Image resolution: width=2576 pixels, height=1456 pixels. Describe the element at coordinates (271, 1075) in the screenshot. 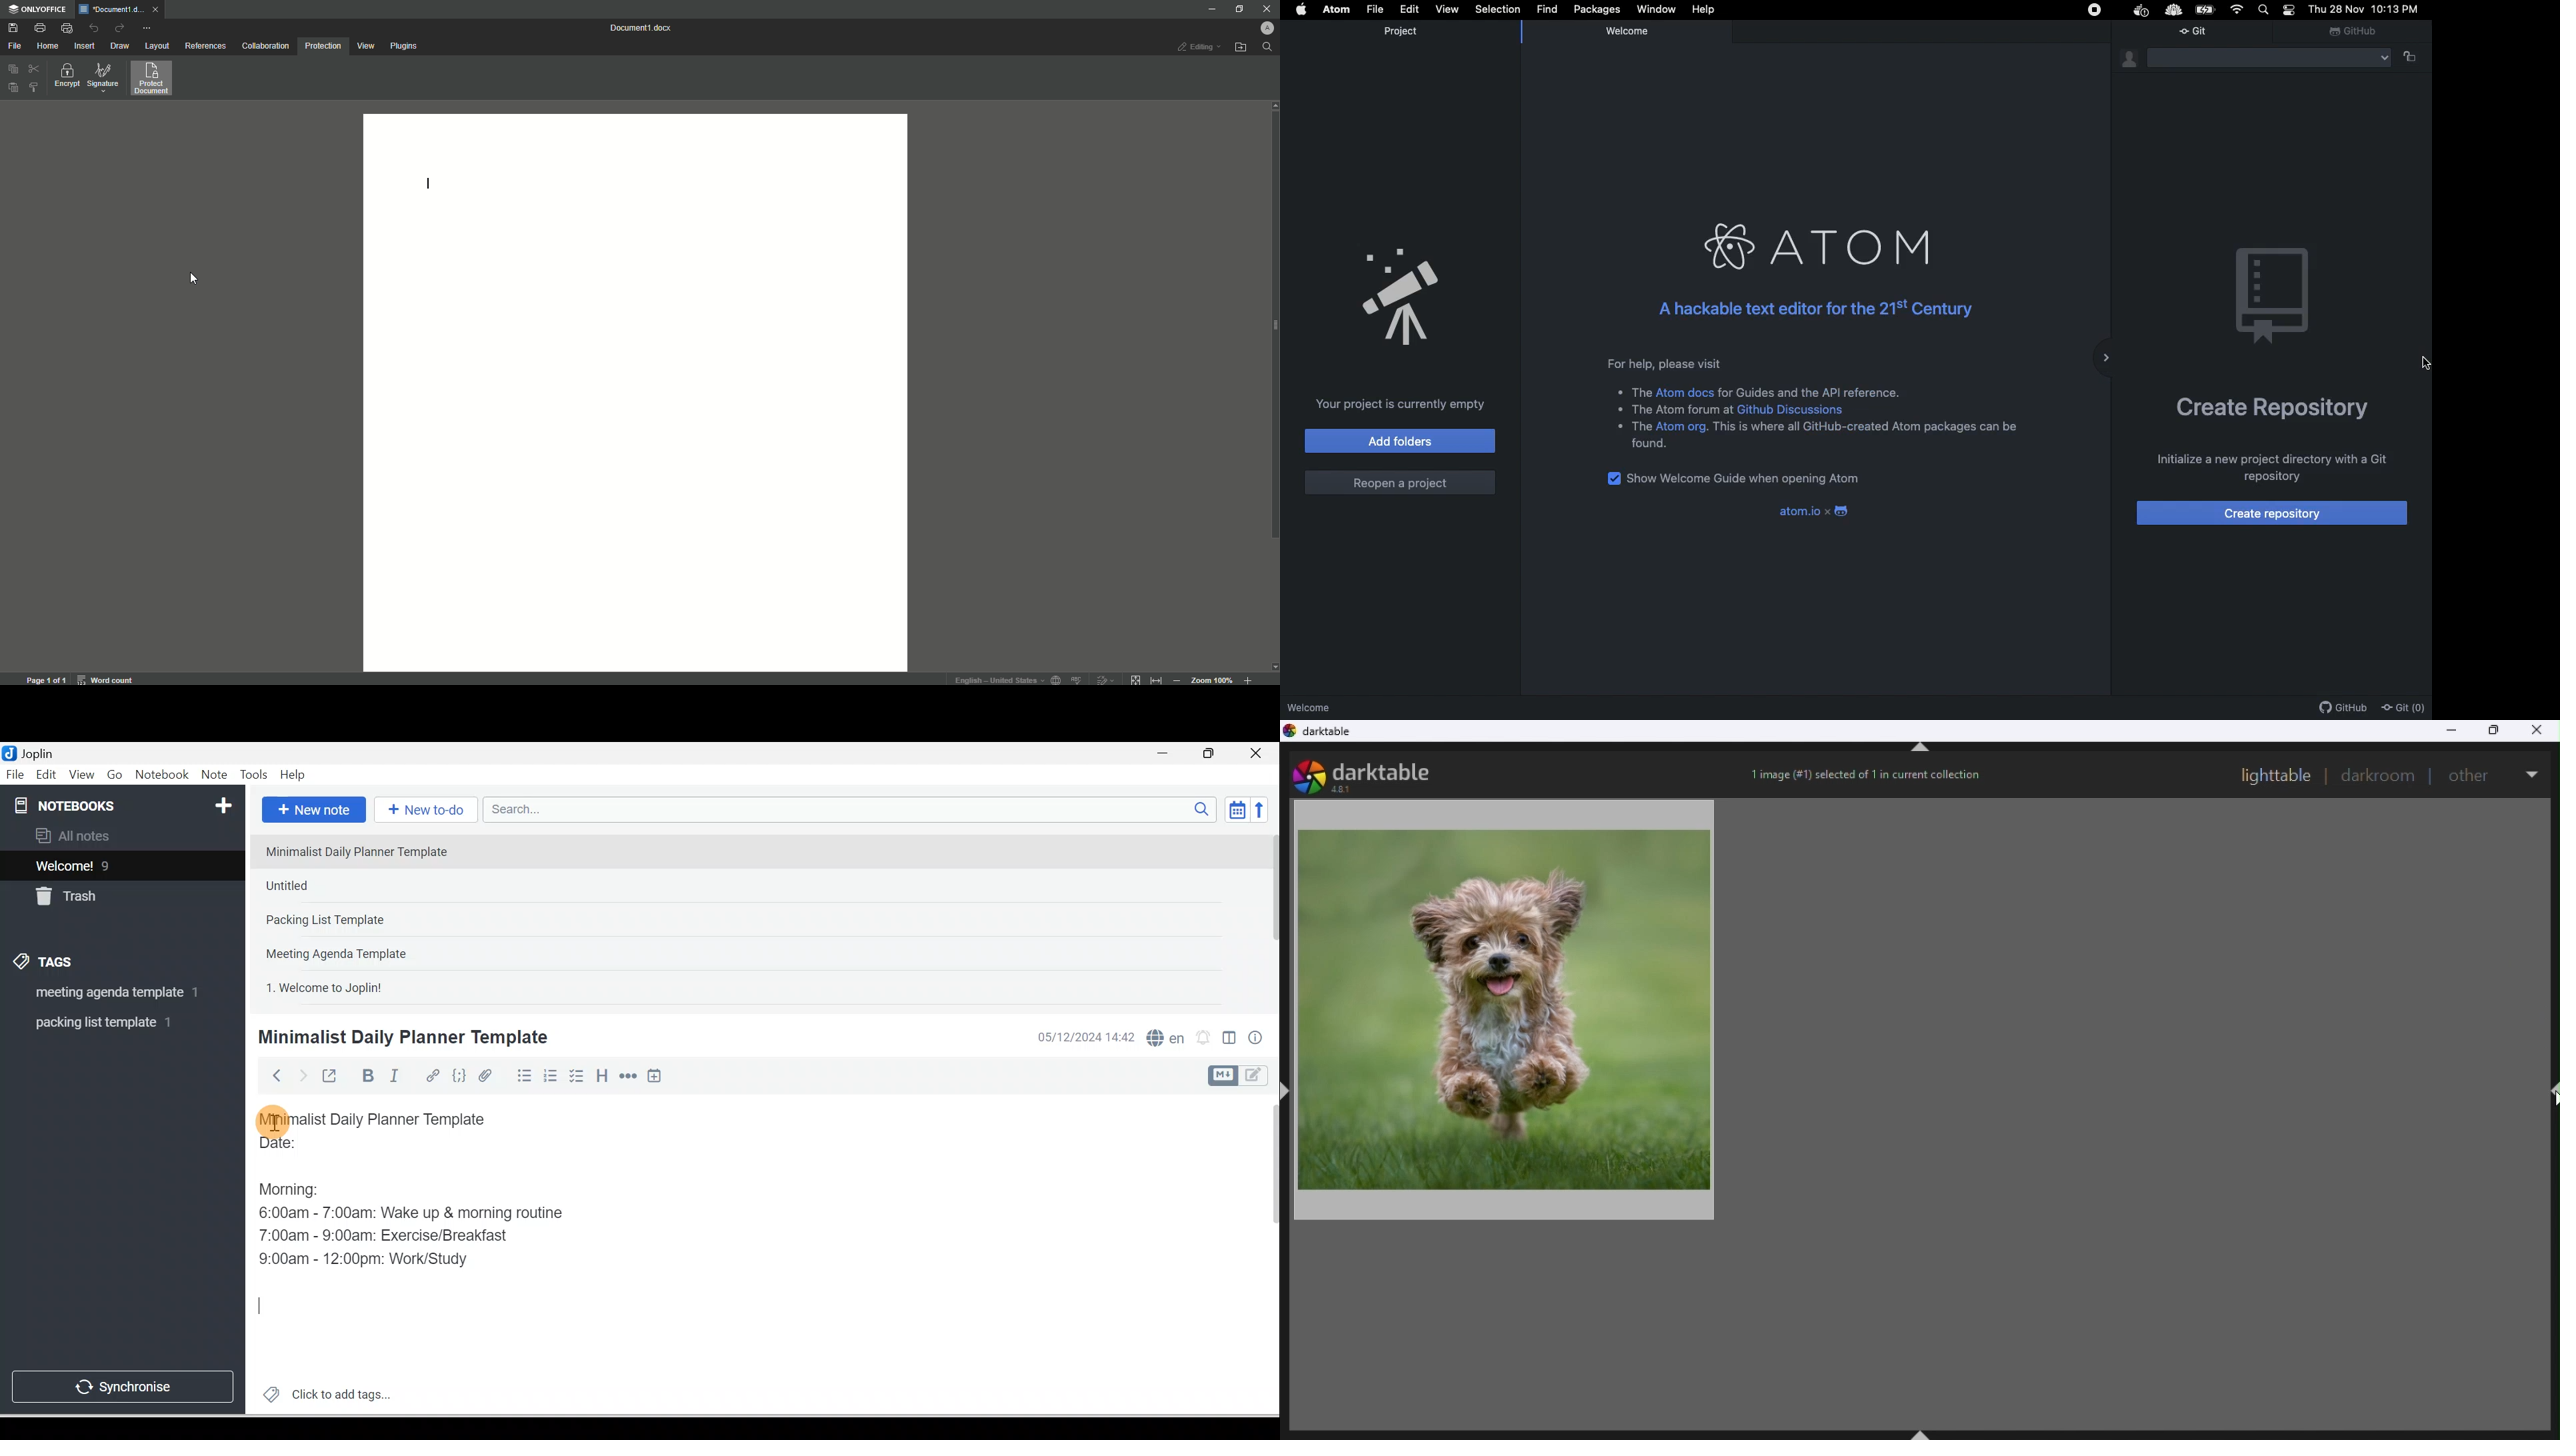

I see `Back` at that location.